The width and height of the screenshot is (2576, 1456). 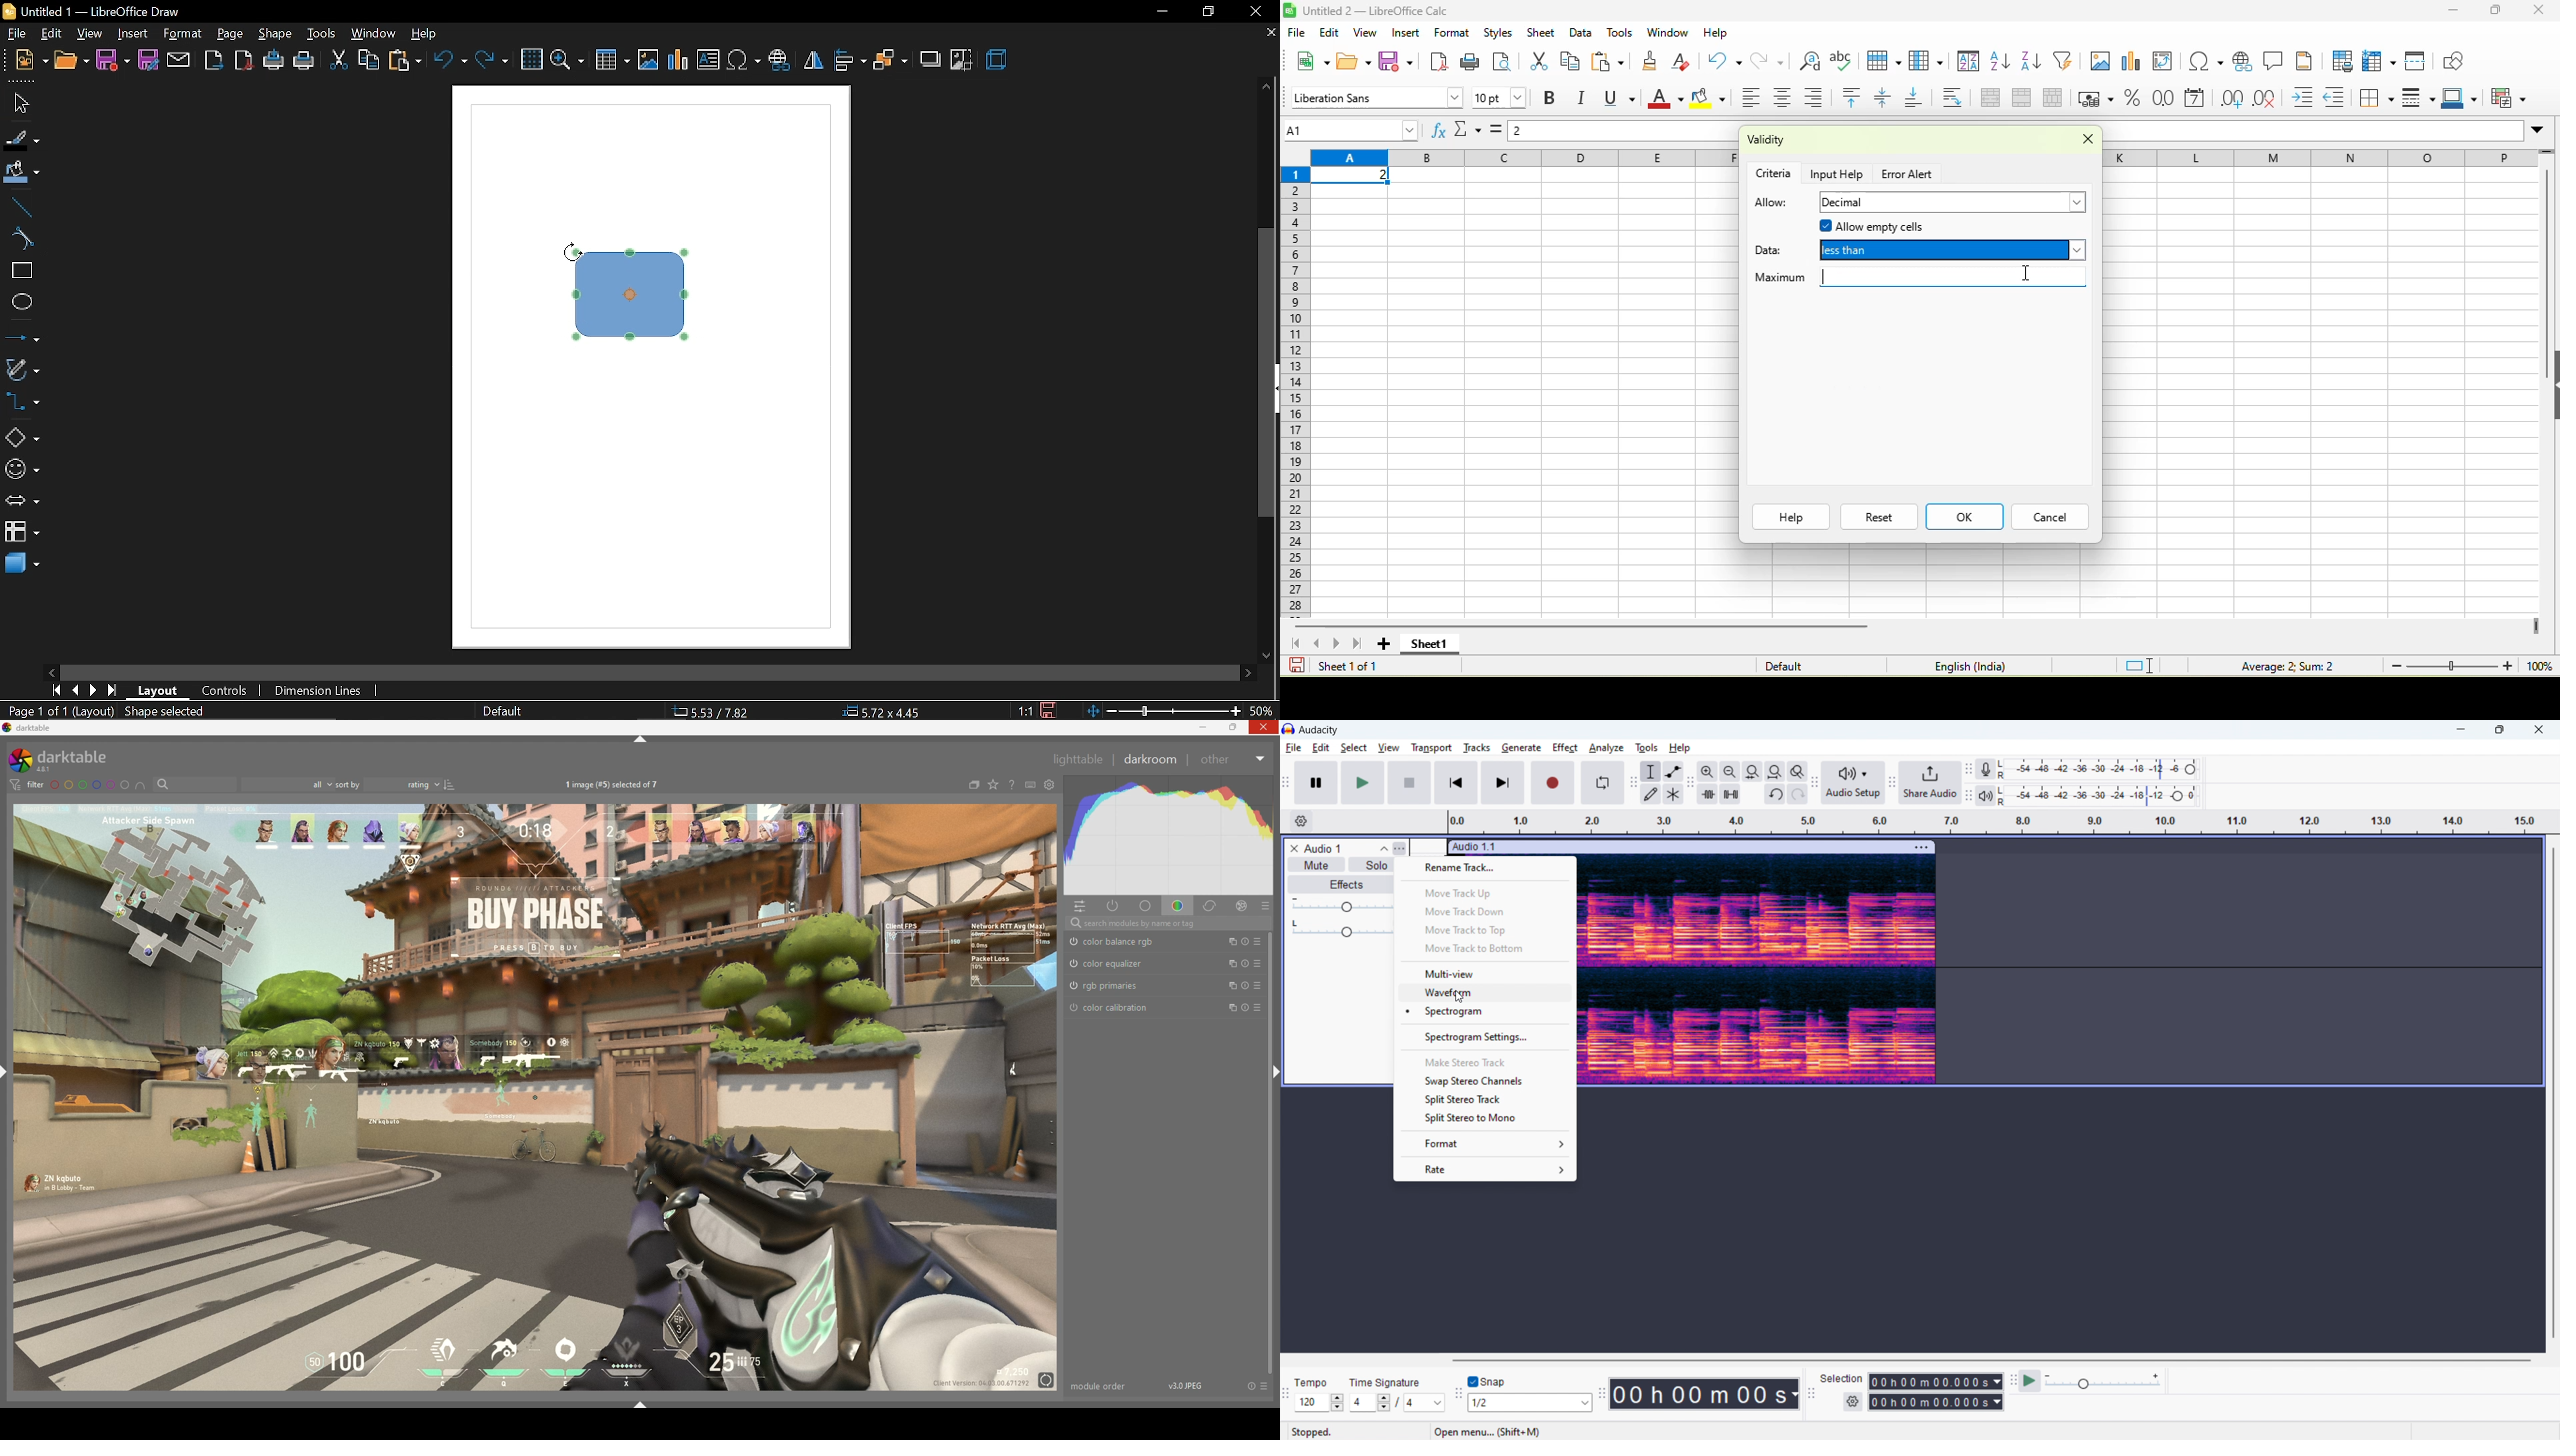 I want to click on allow empty cells, so click(x=1928, y=227).